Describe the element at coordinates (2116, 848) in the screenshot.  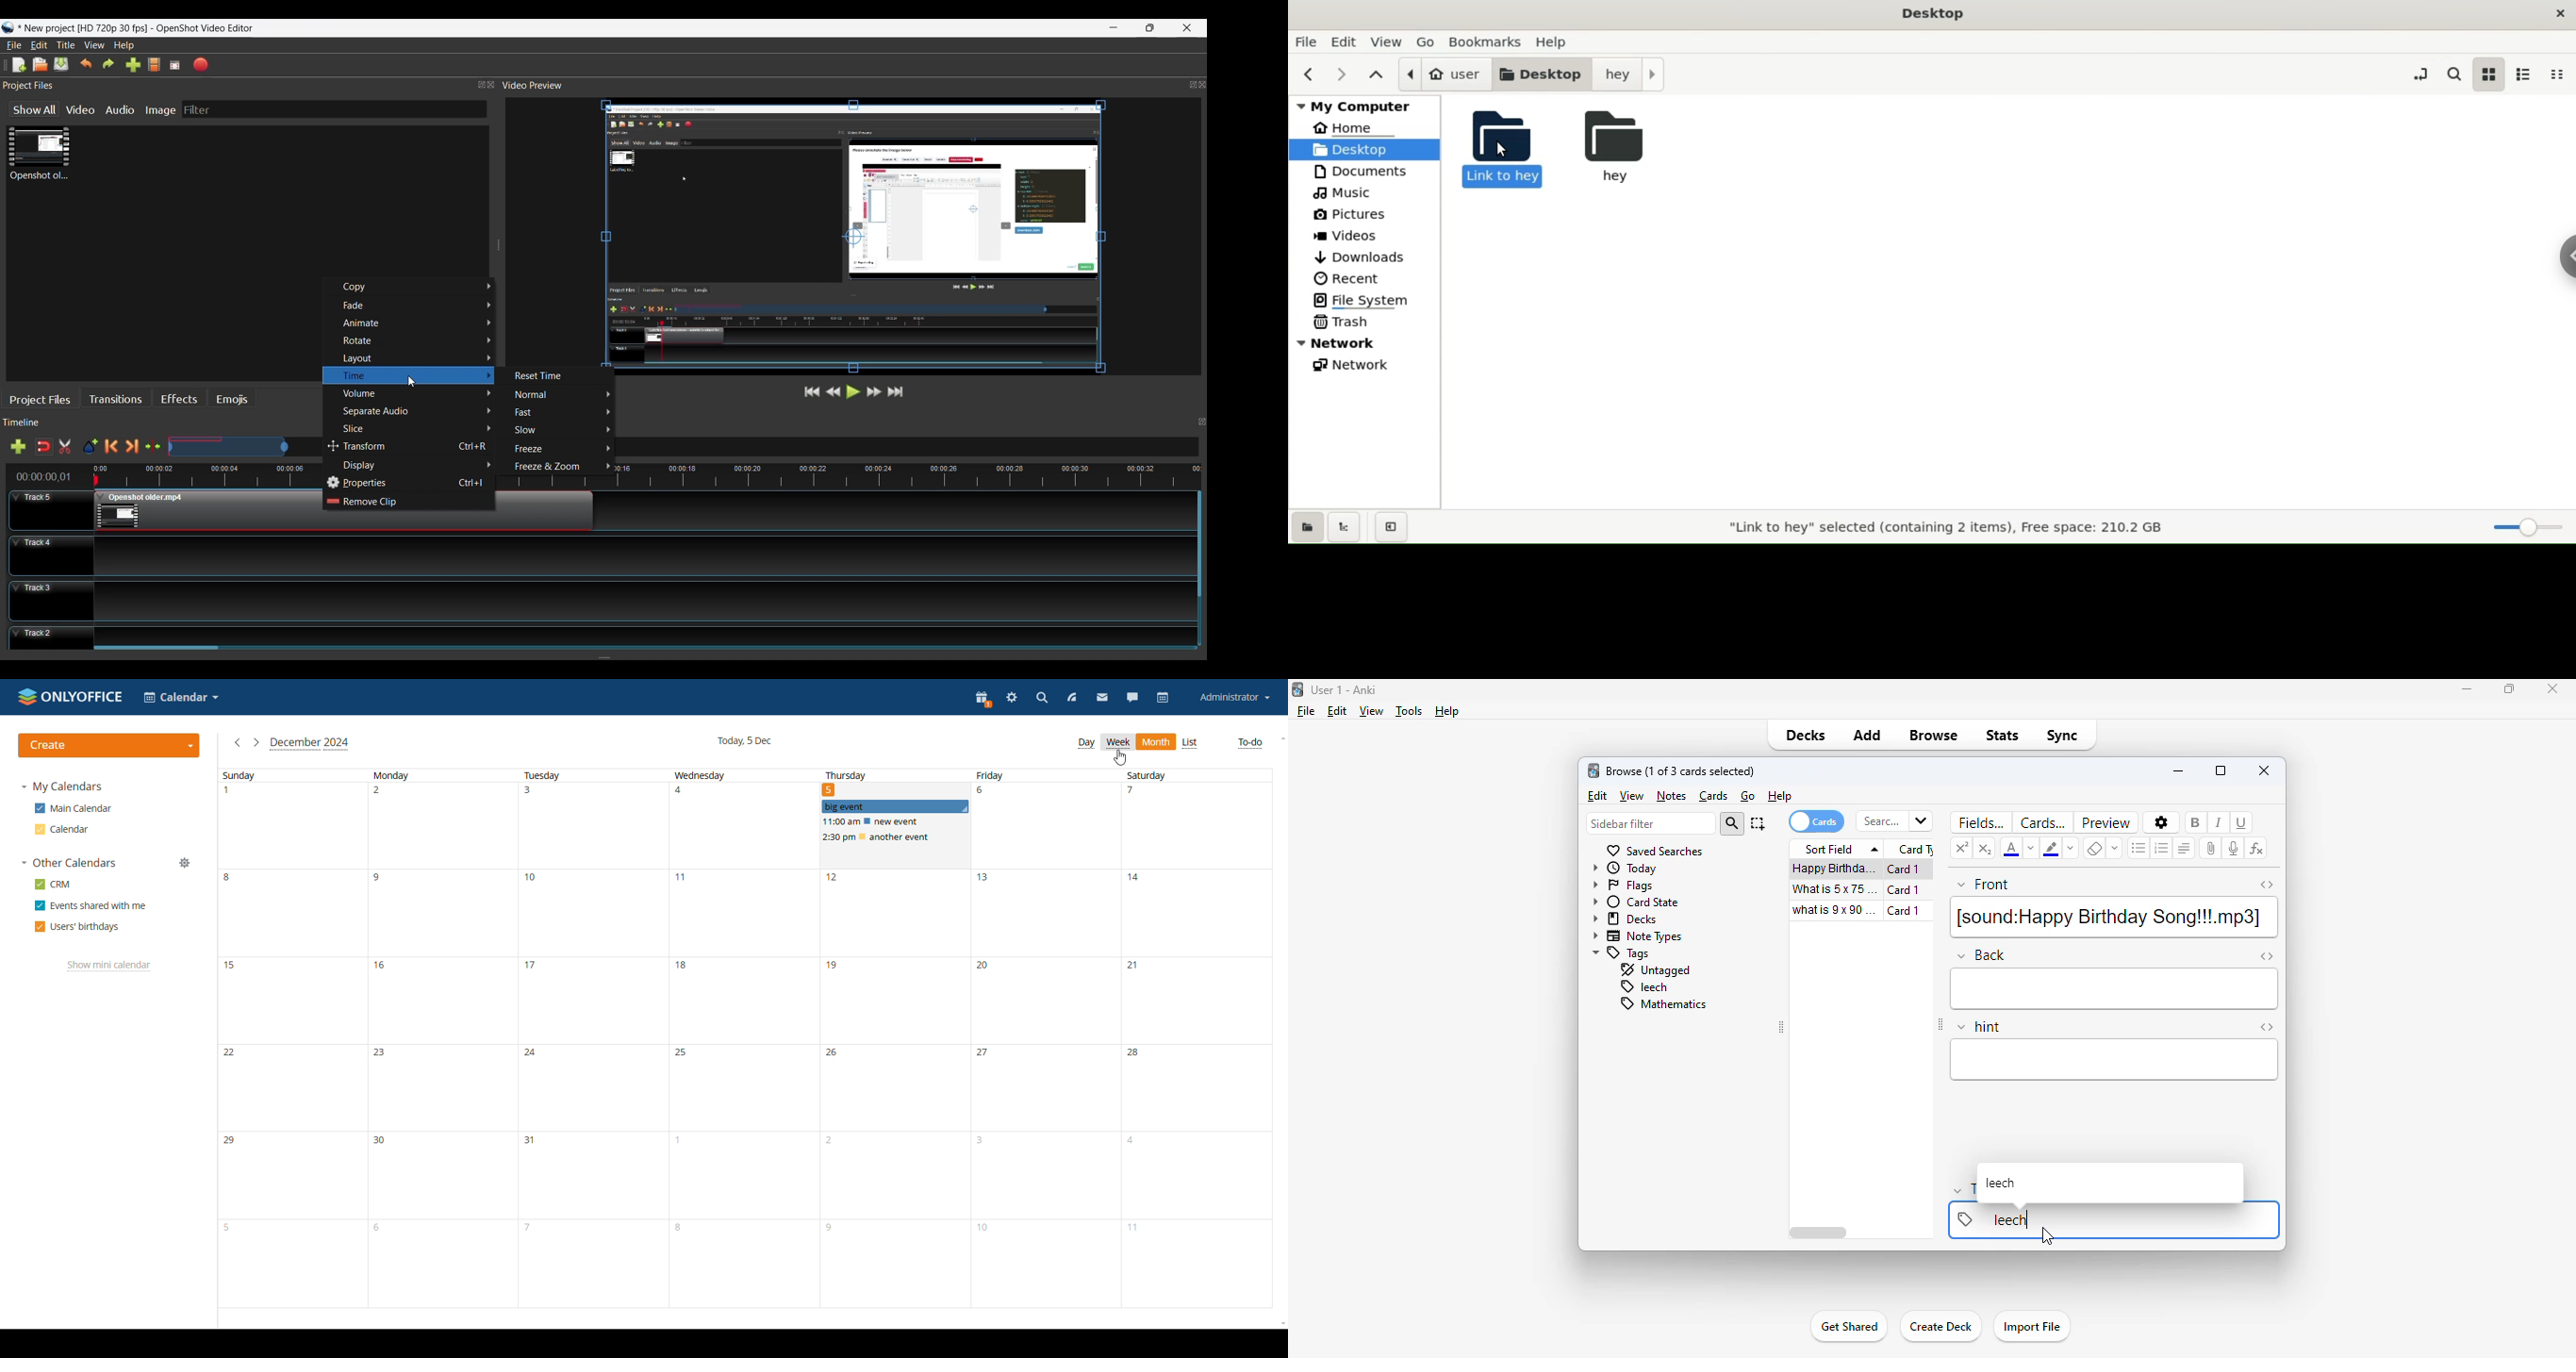
I see `select formatting to remove` at that location.